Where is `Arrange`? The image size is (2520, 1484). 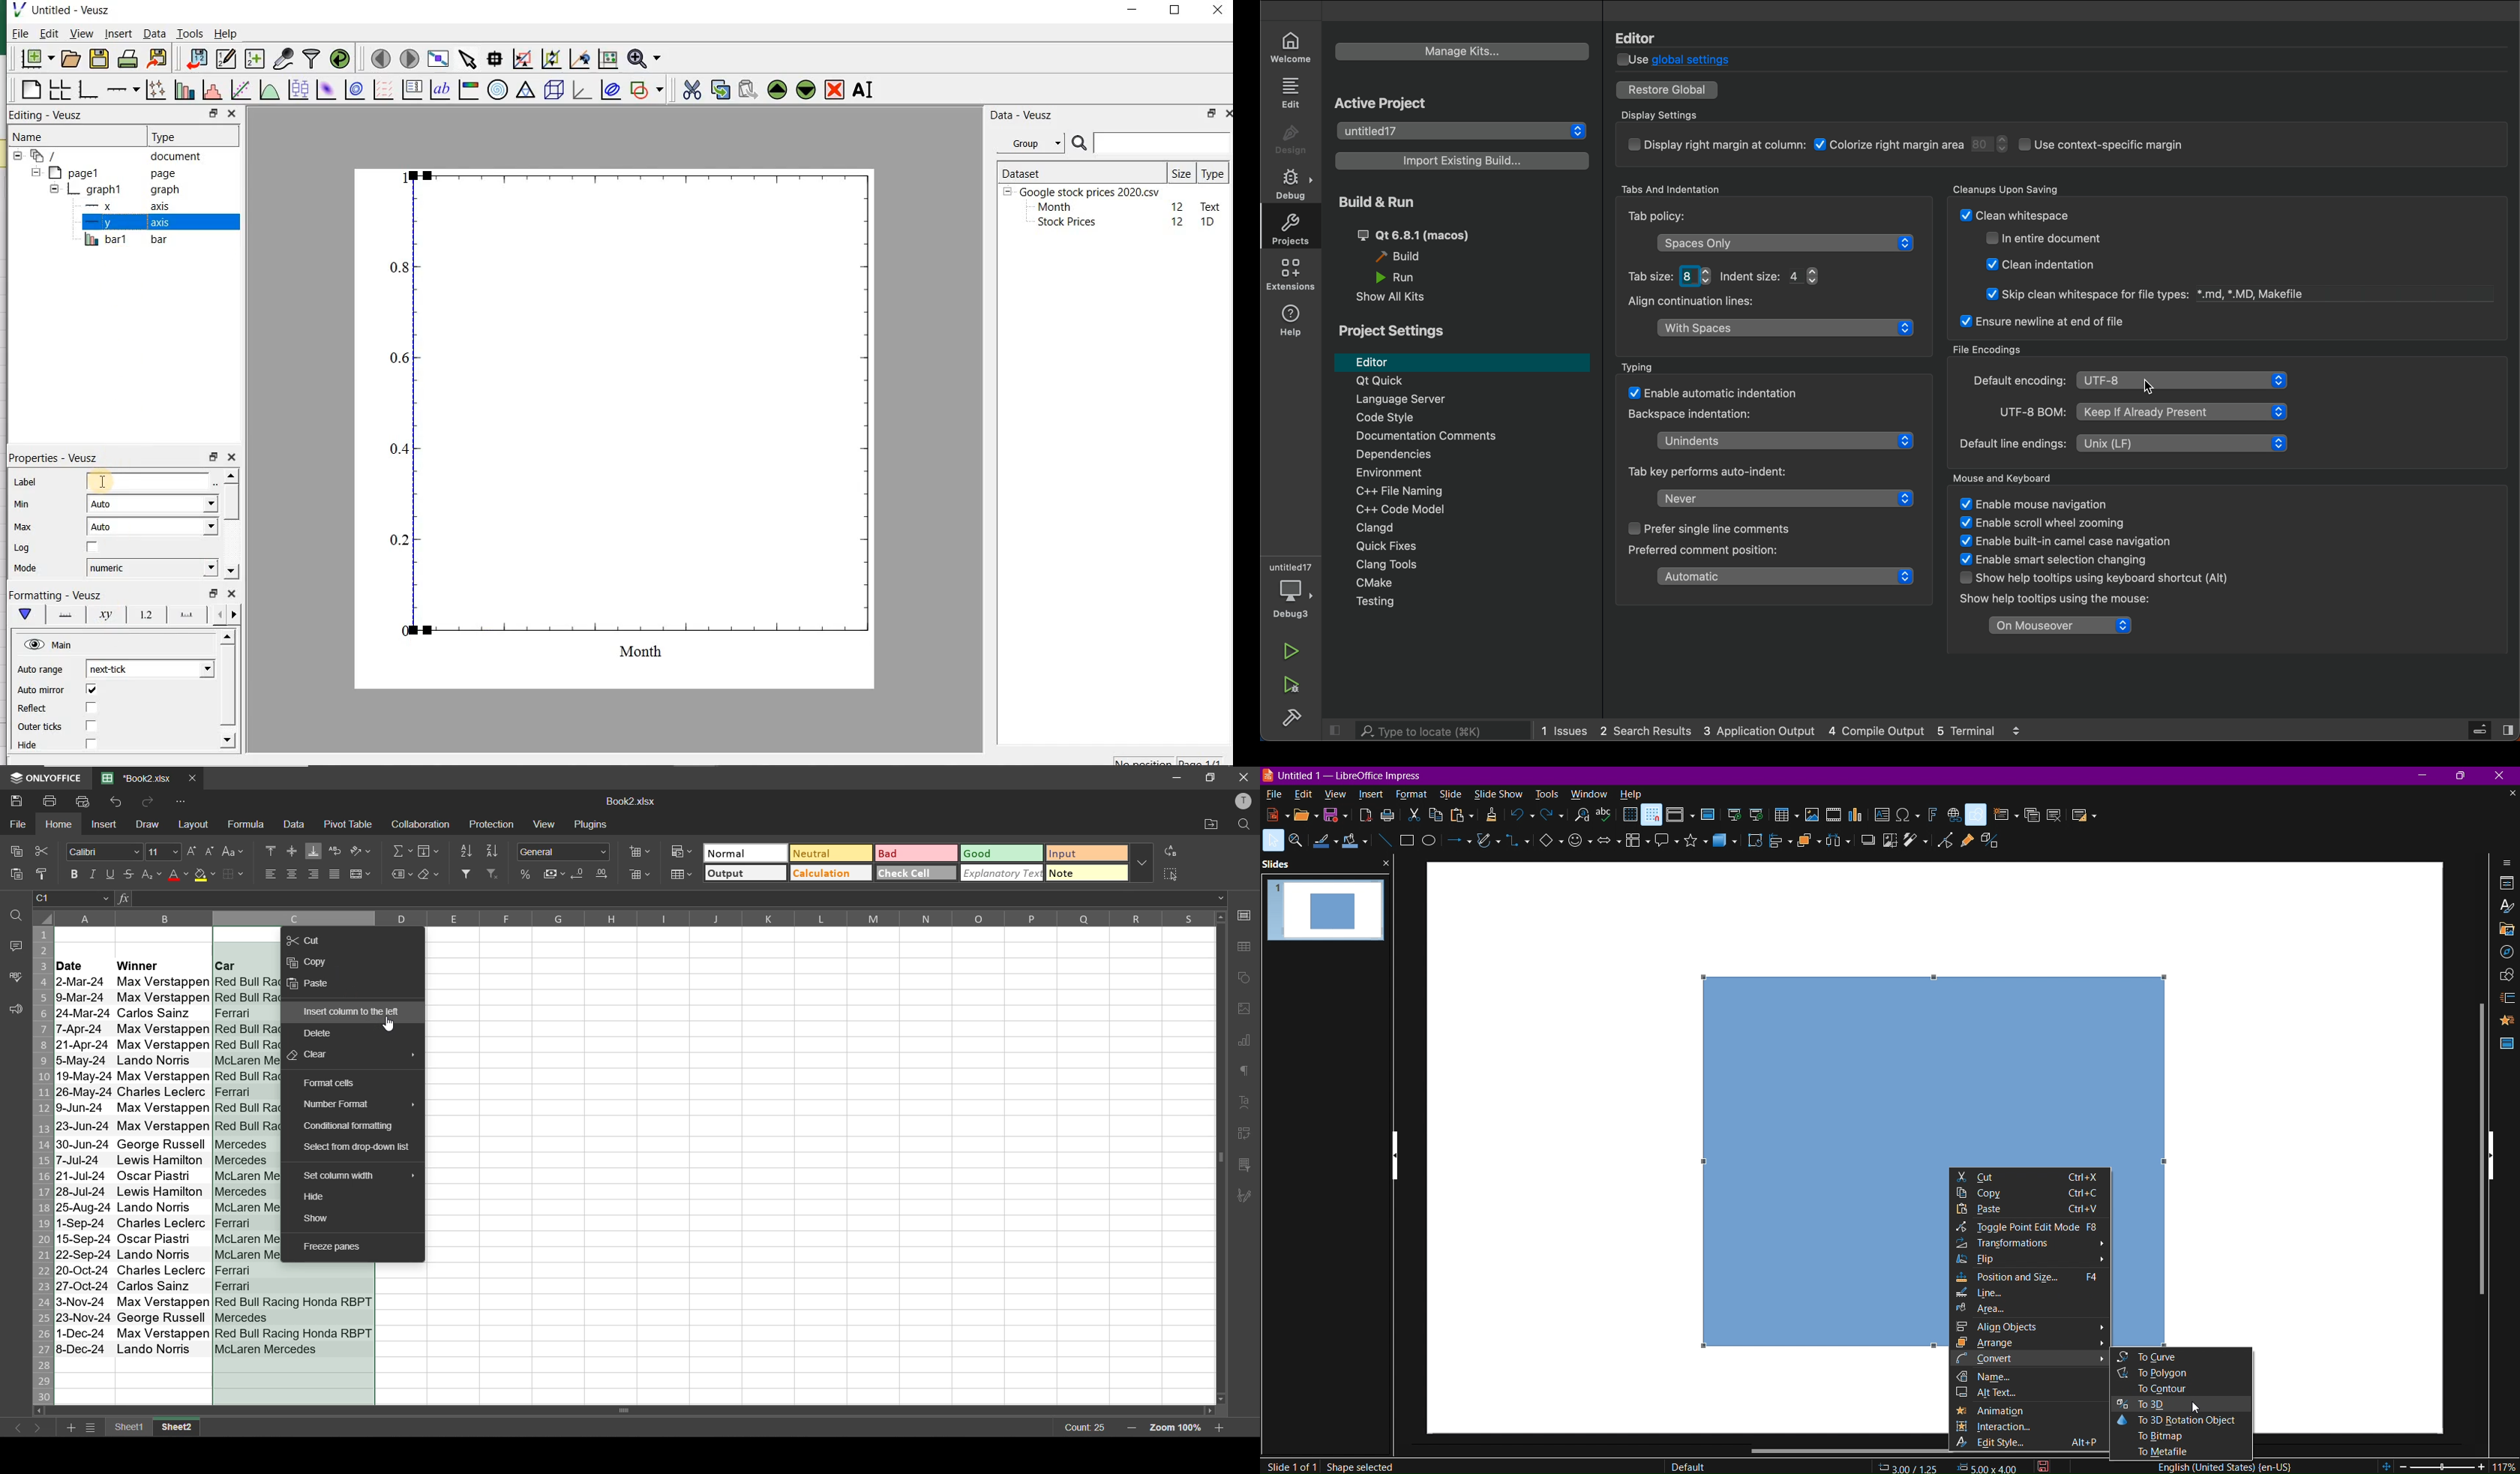
Arrange is located at coordinates (2029, 1344).